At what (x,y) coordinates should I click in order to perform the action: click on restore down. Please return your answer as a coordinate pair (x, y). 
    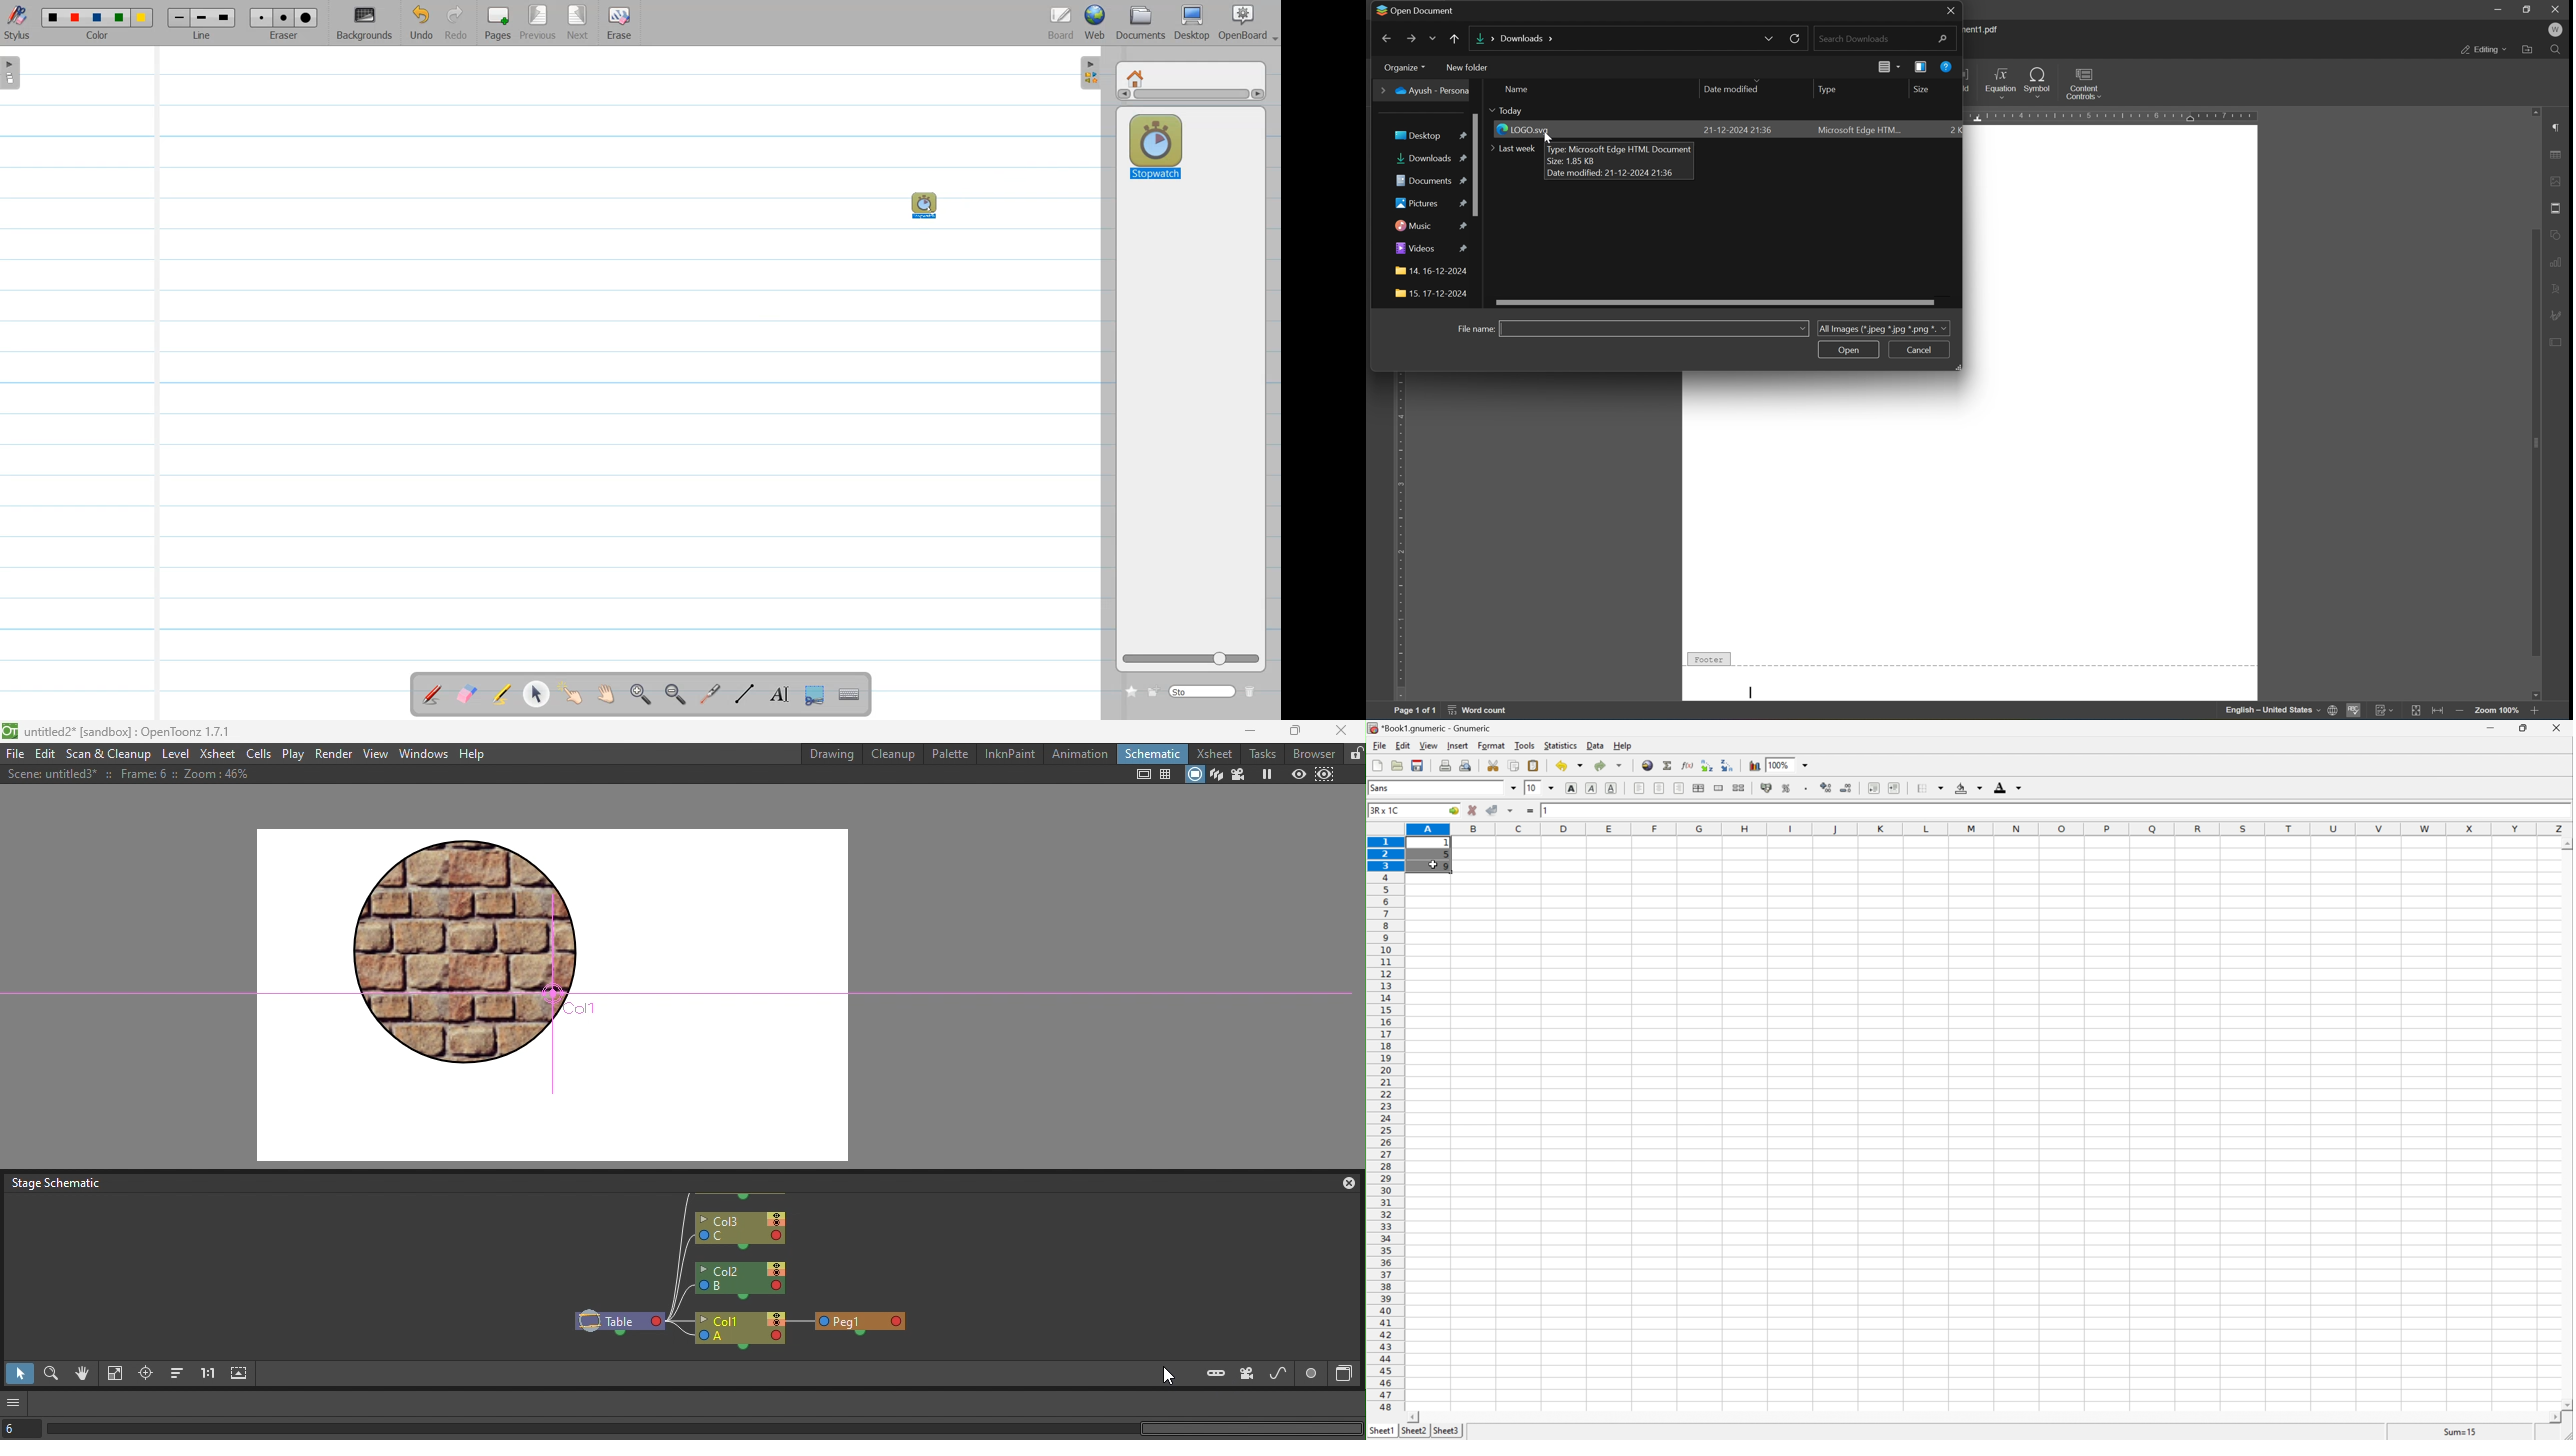
    Looking at the image, I should click on (2525, 728).